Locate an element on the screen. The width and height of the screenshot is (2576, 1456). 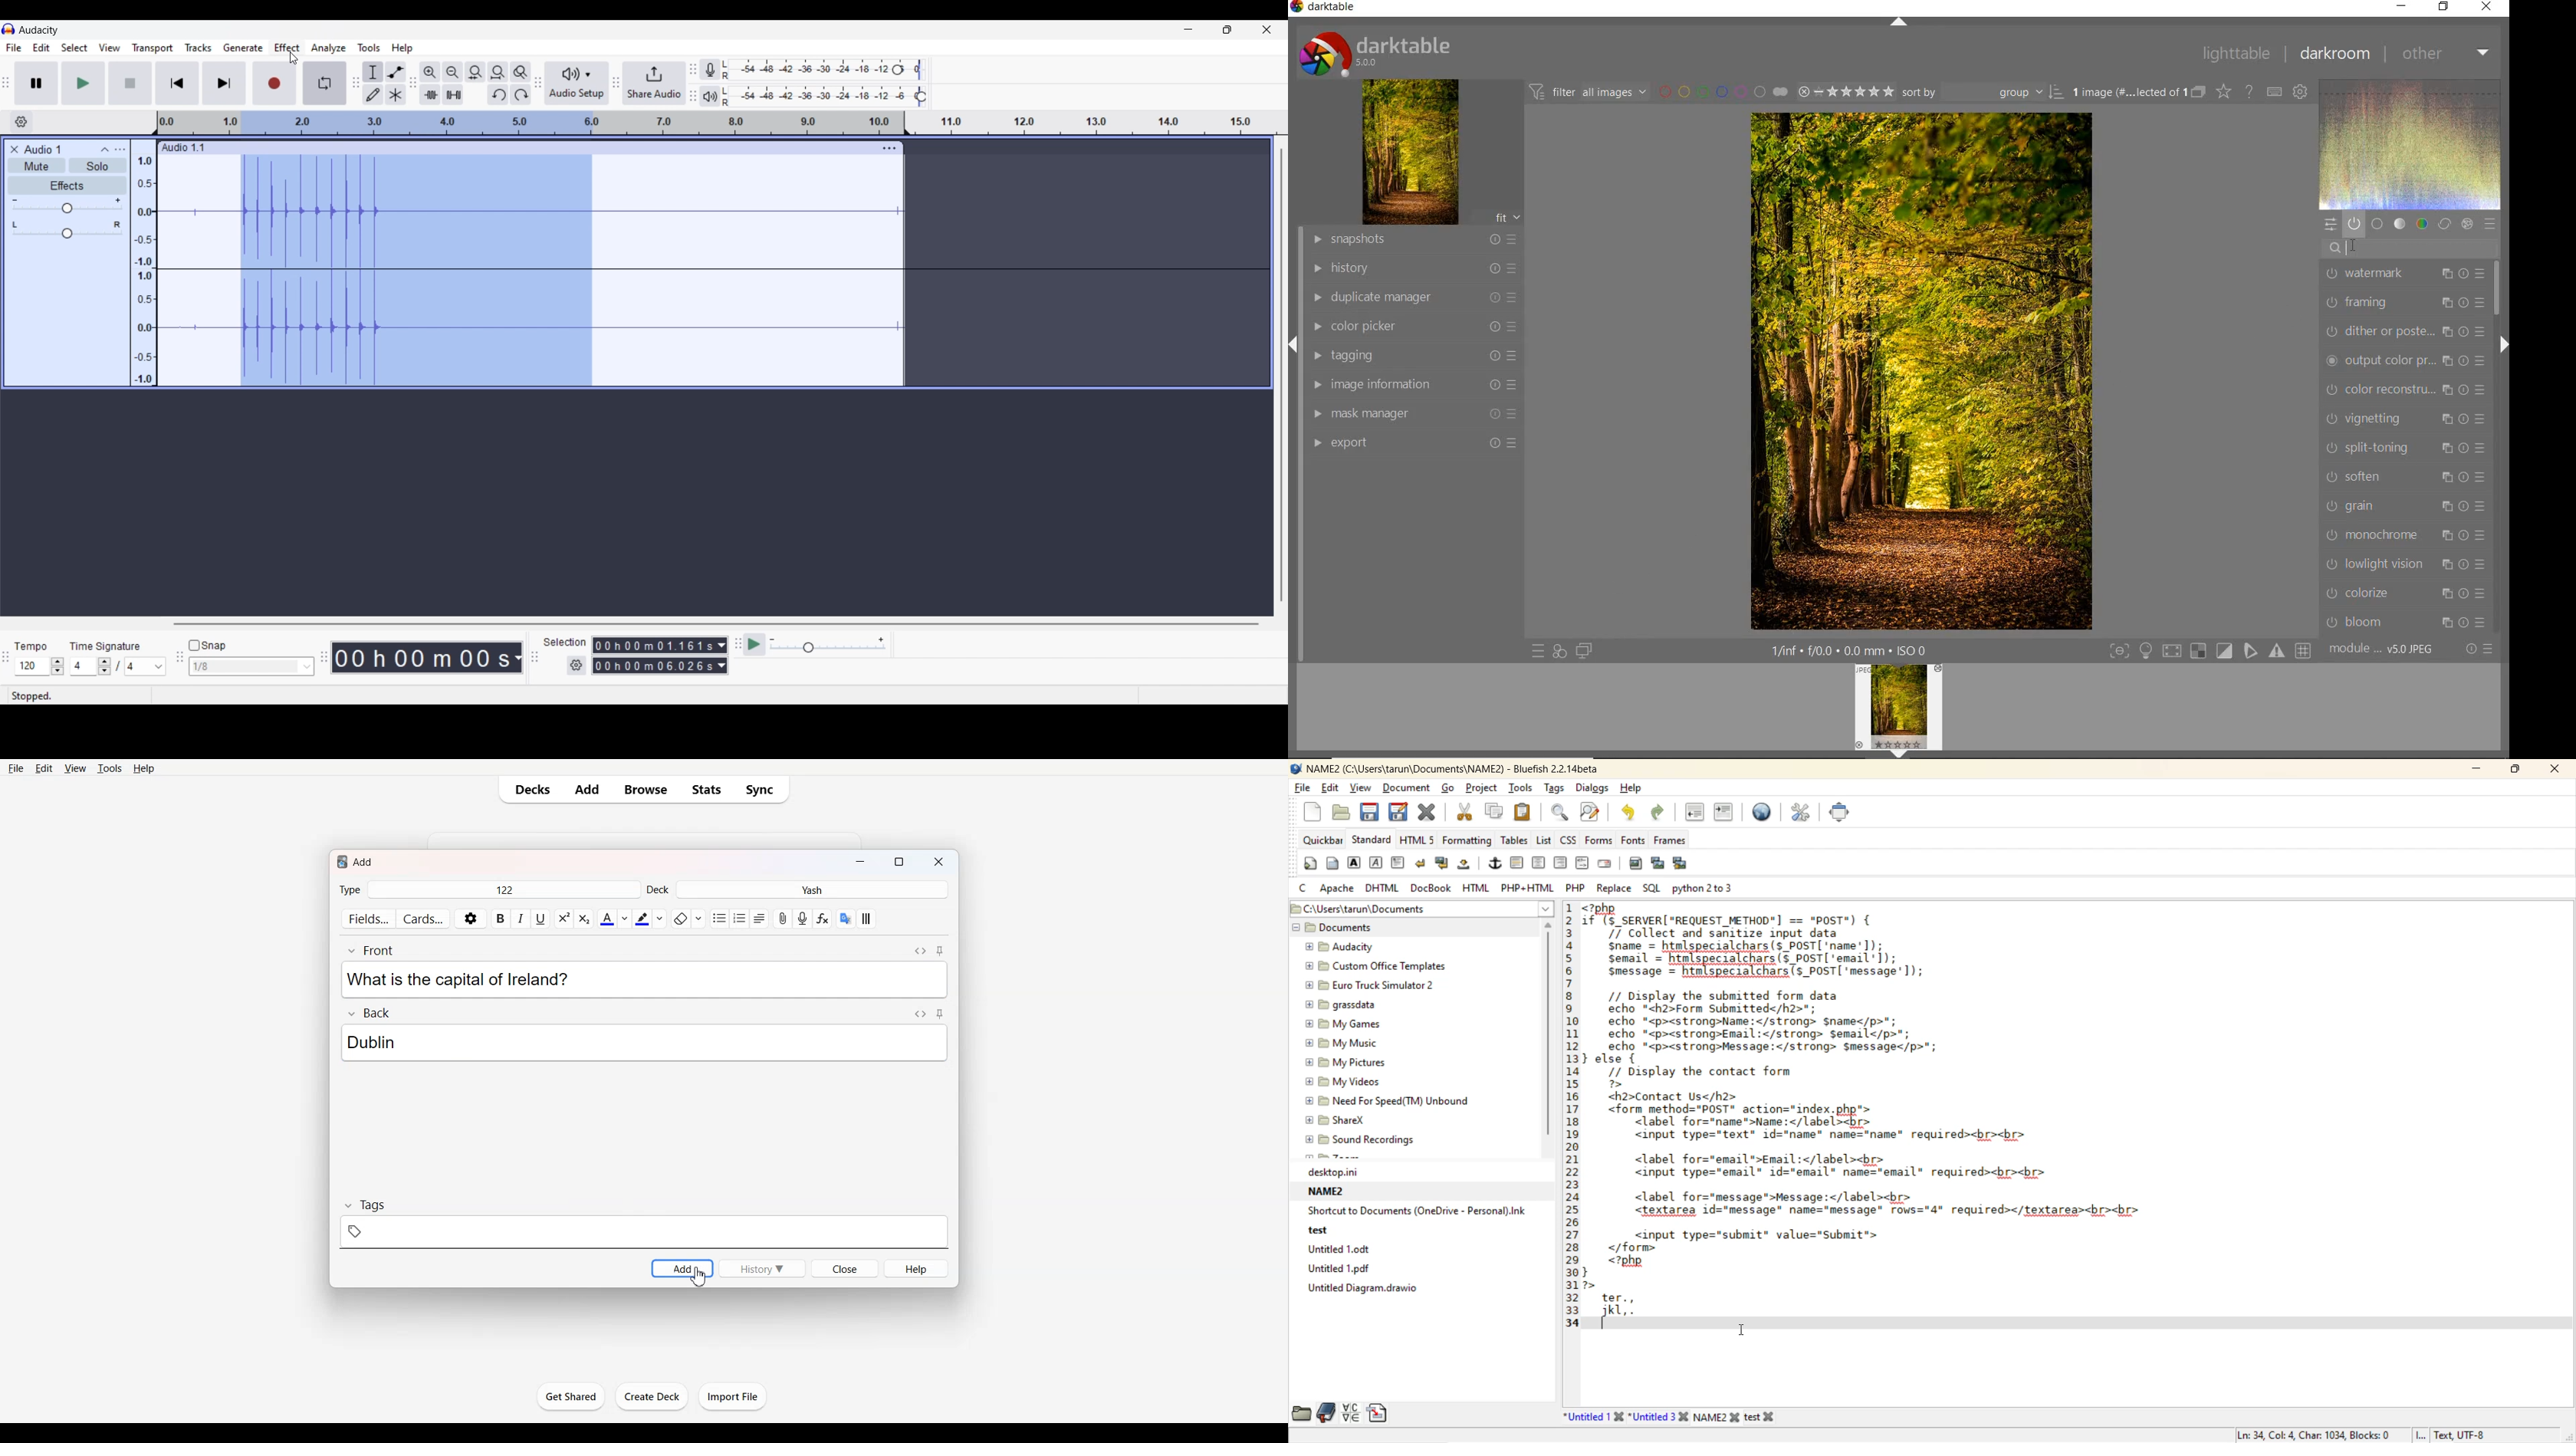
document is located at coordinates (1409, 789).